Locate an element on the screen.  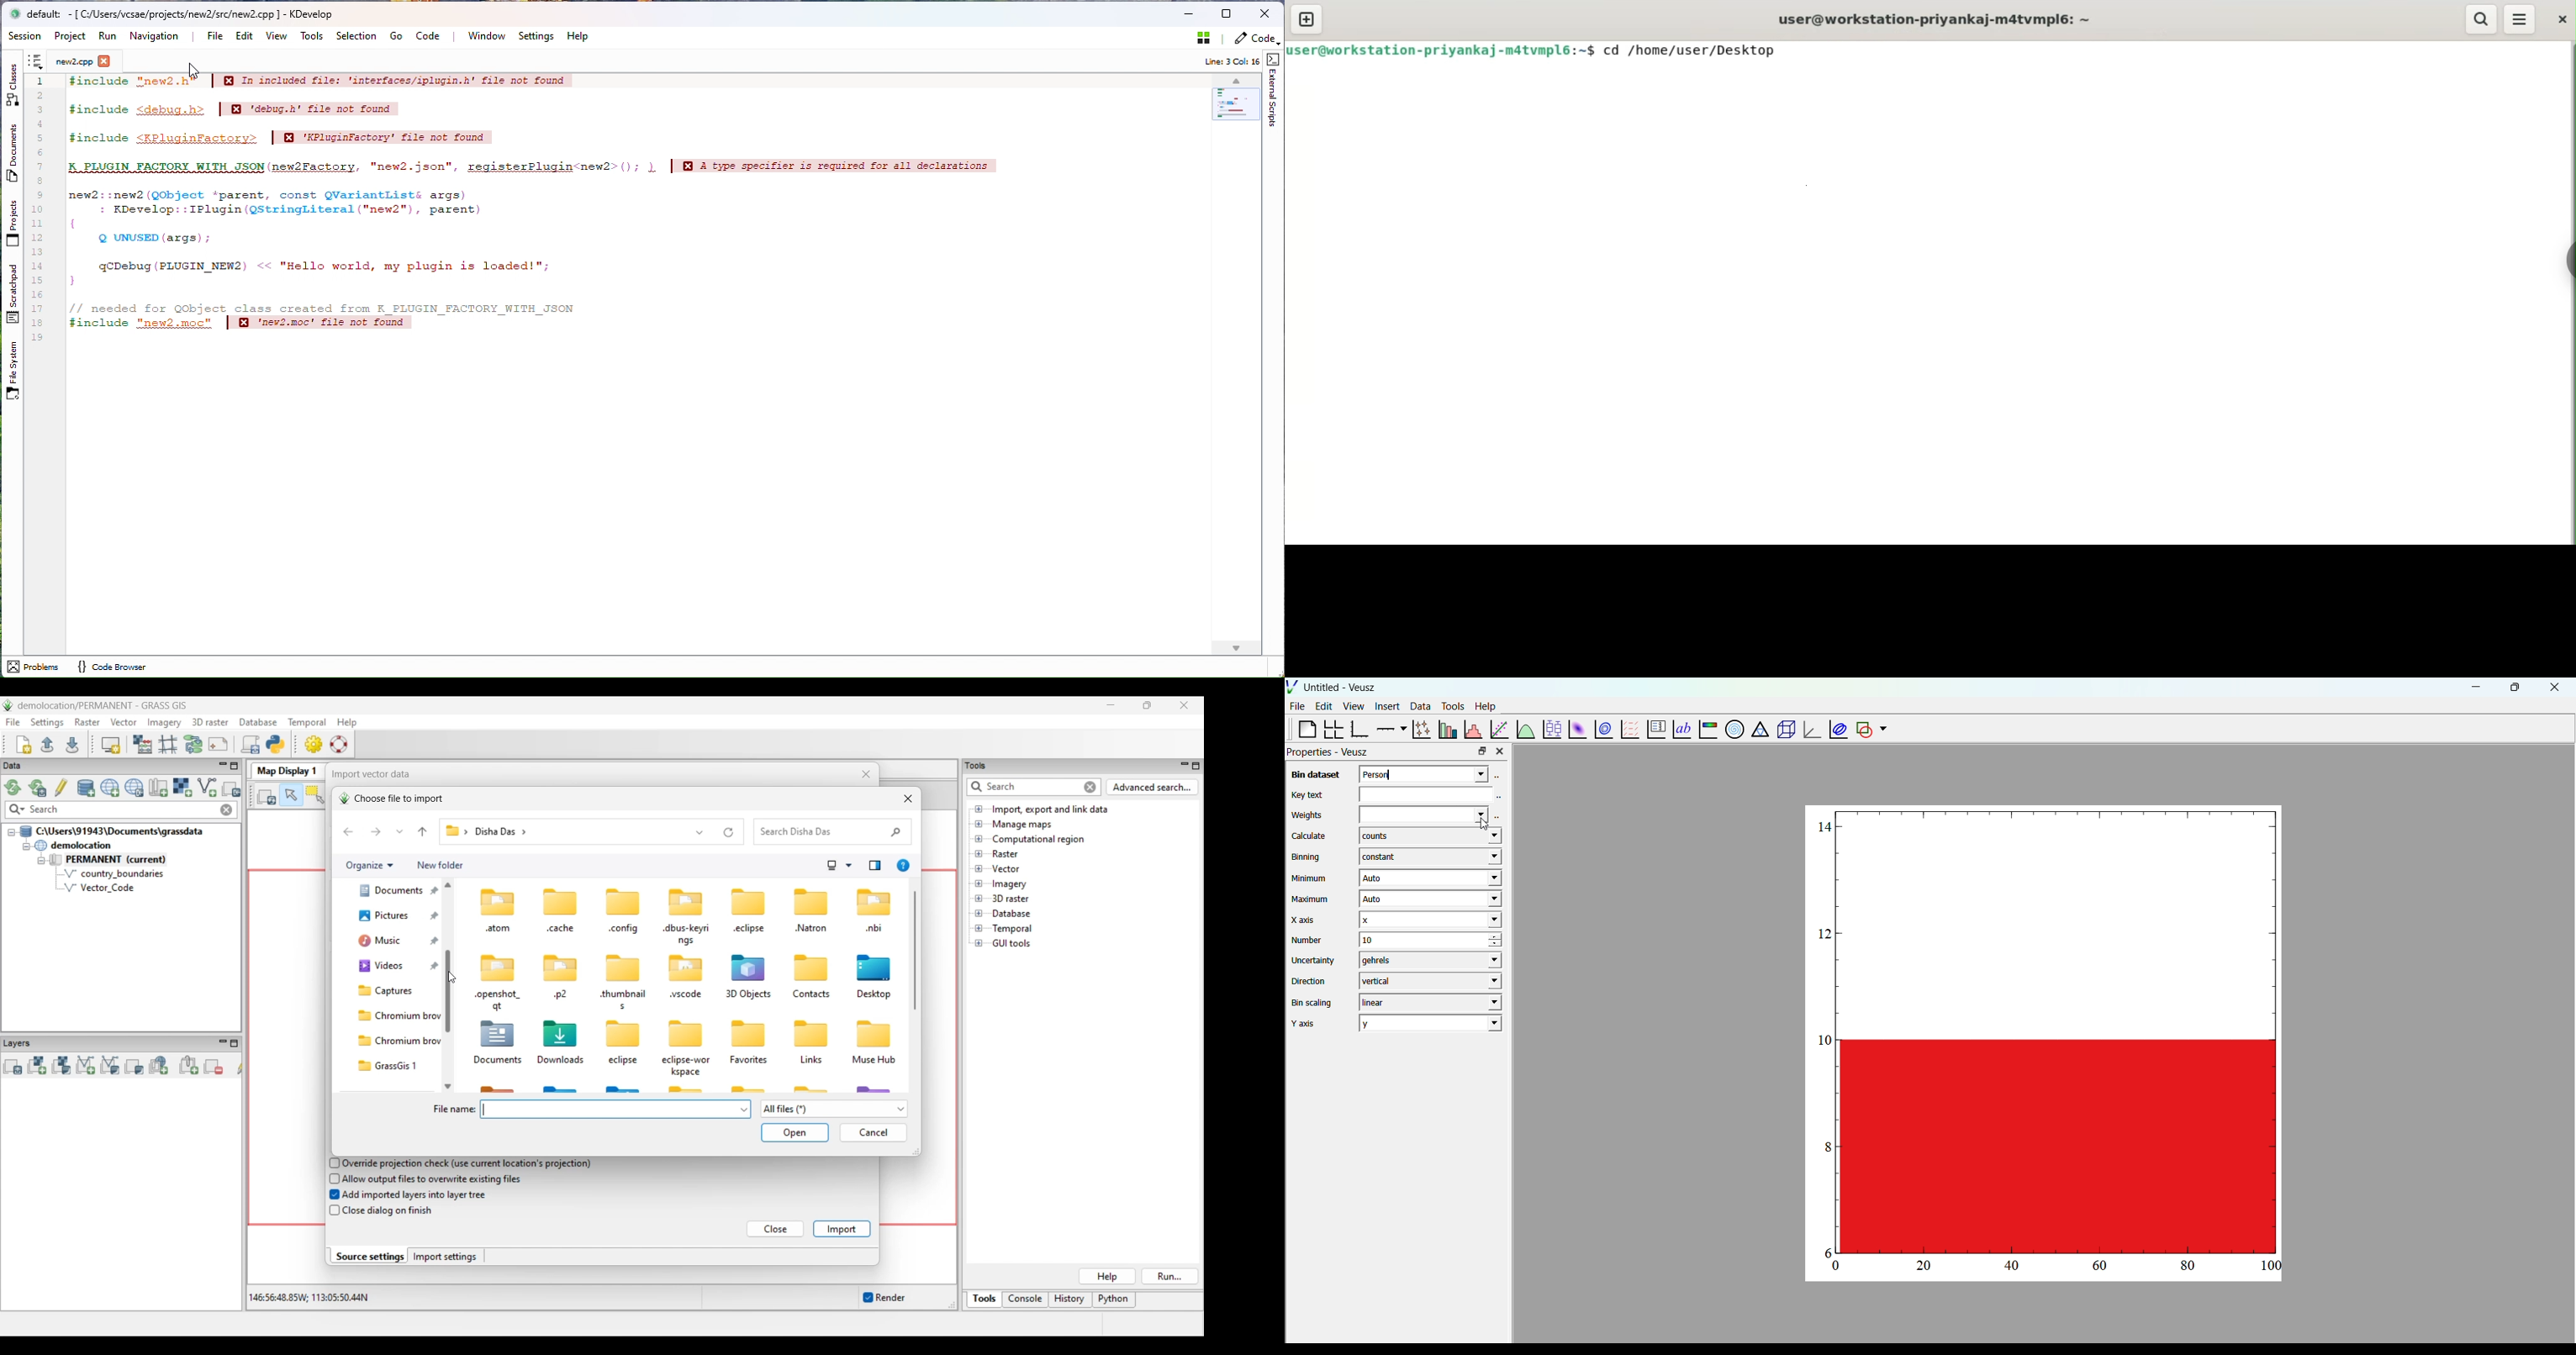
plot bar chats is located at coordinates (1446, 729).